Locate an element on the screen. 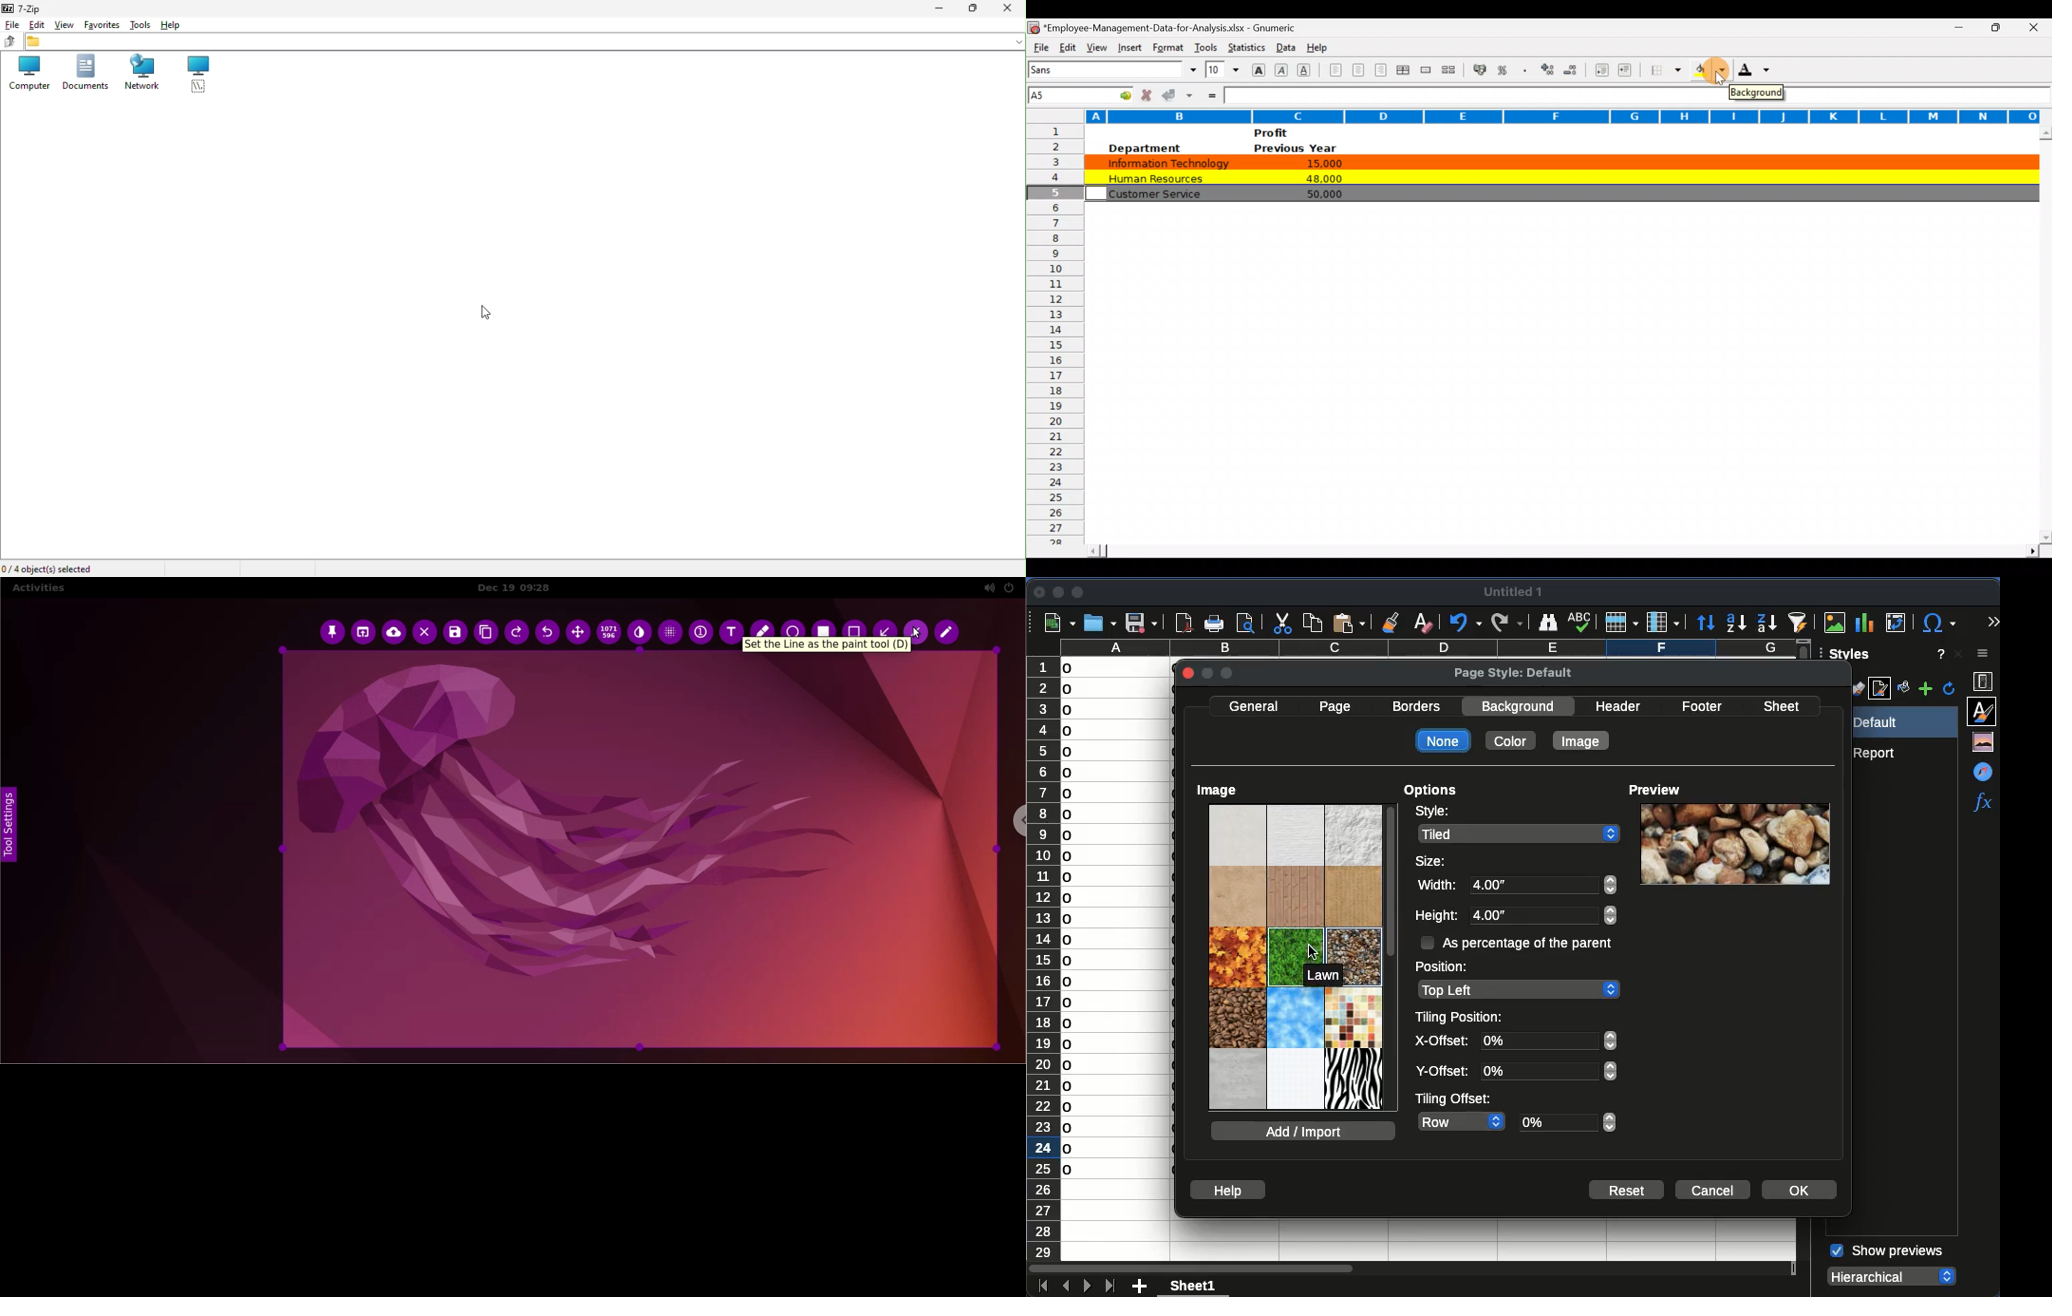 The image size is (2072, 1316). Borders is located at coordinates (1666, 70).